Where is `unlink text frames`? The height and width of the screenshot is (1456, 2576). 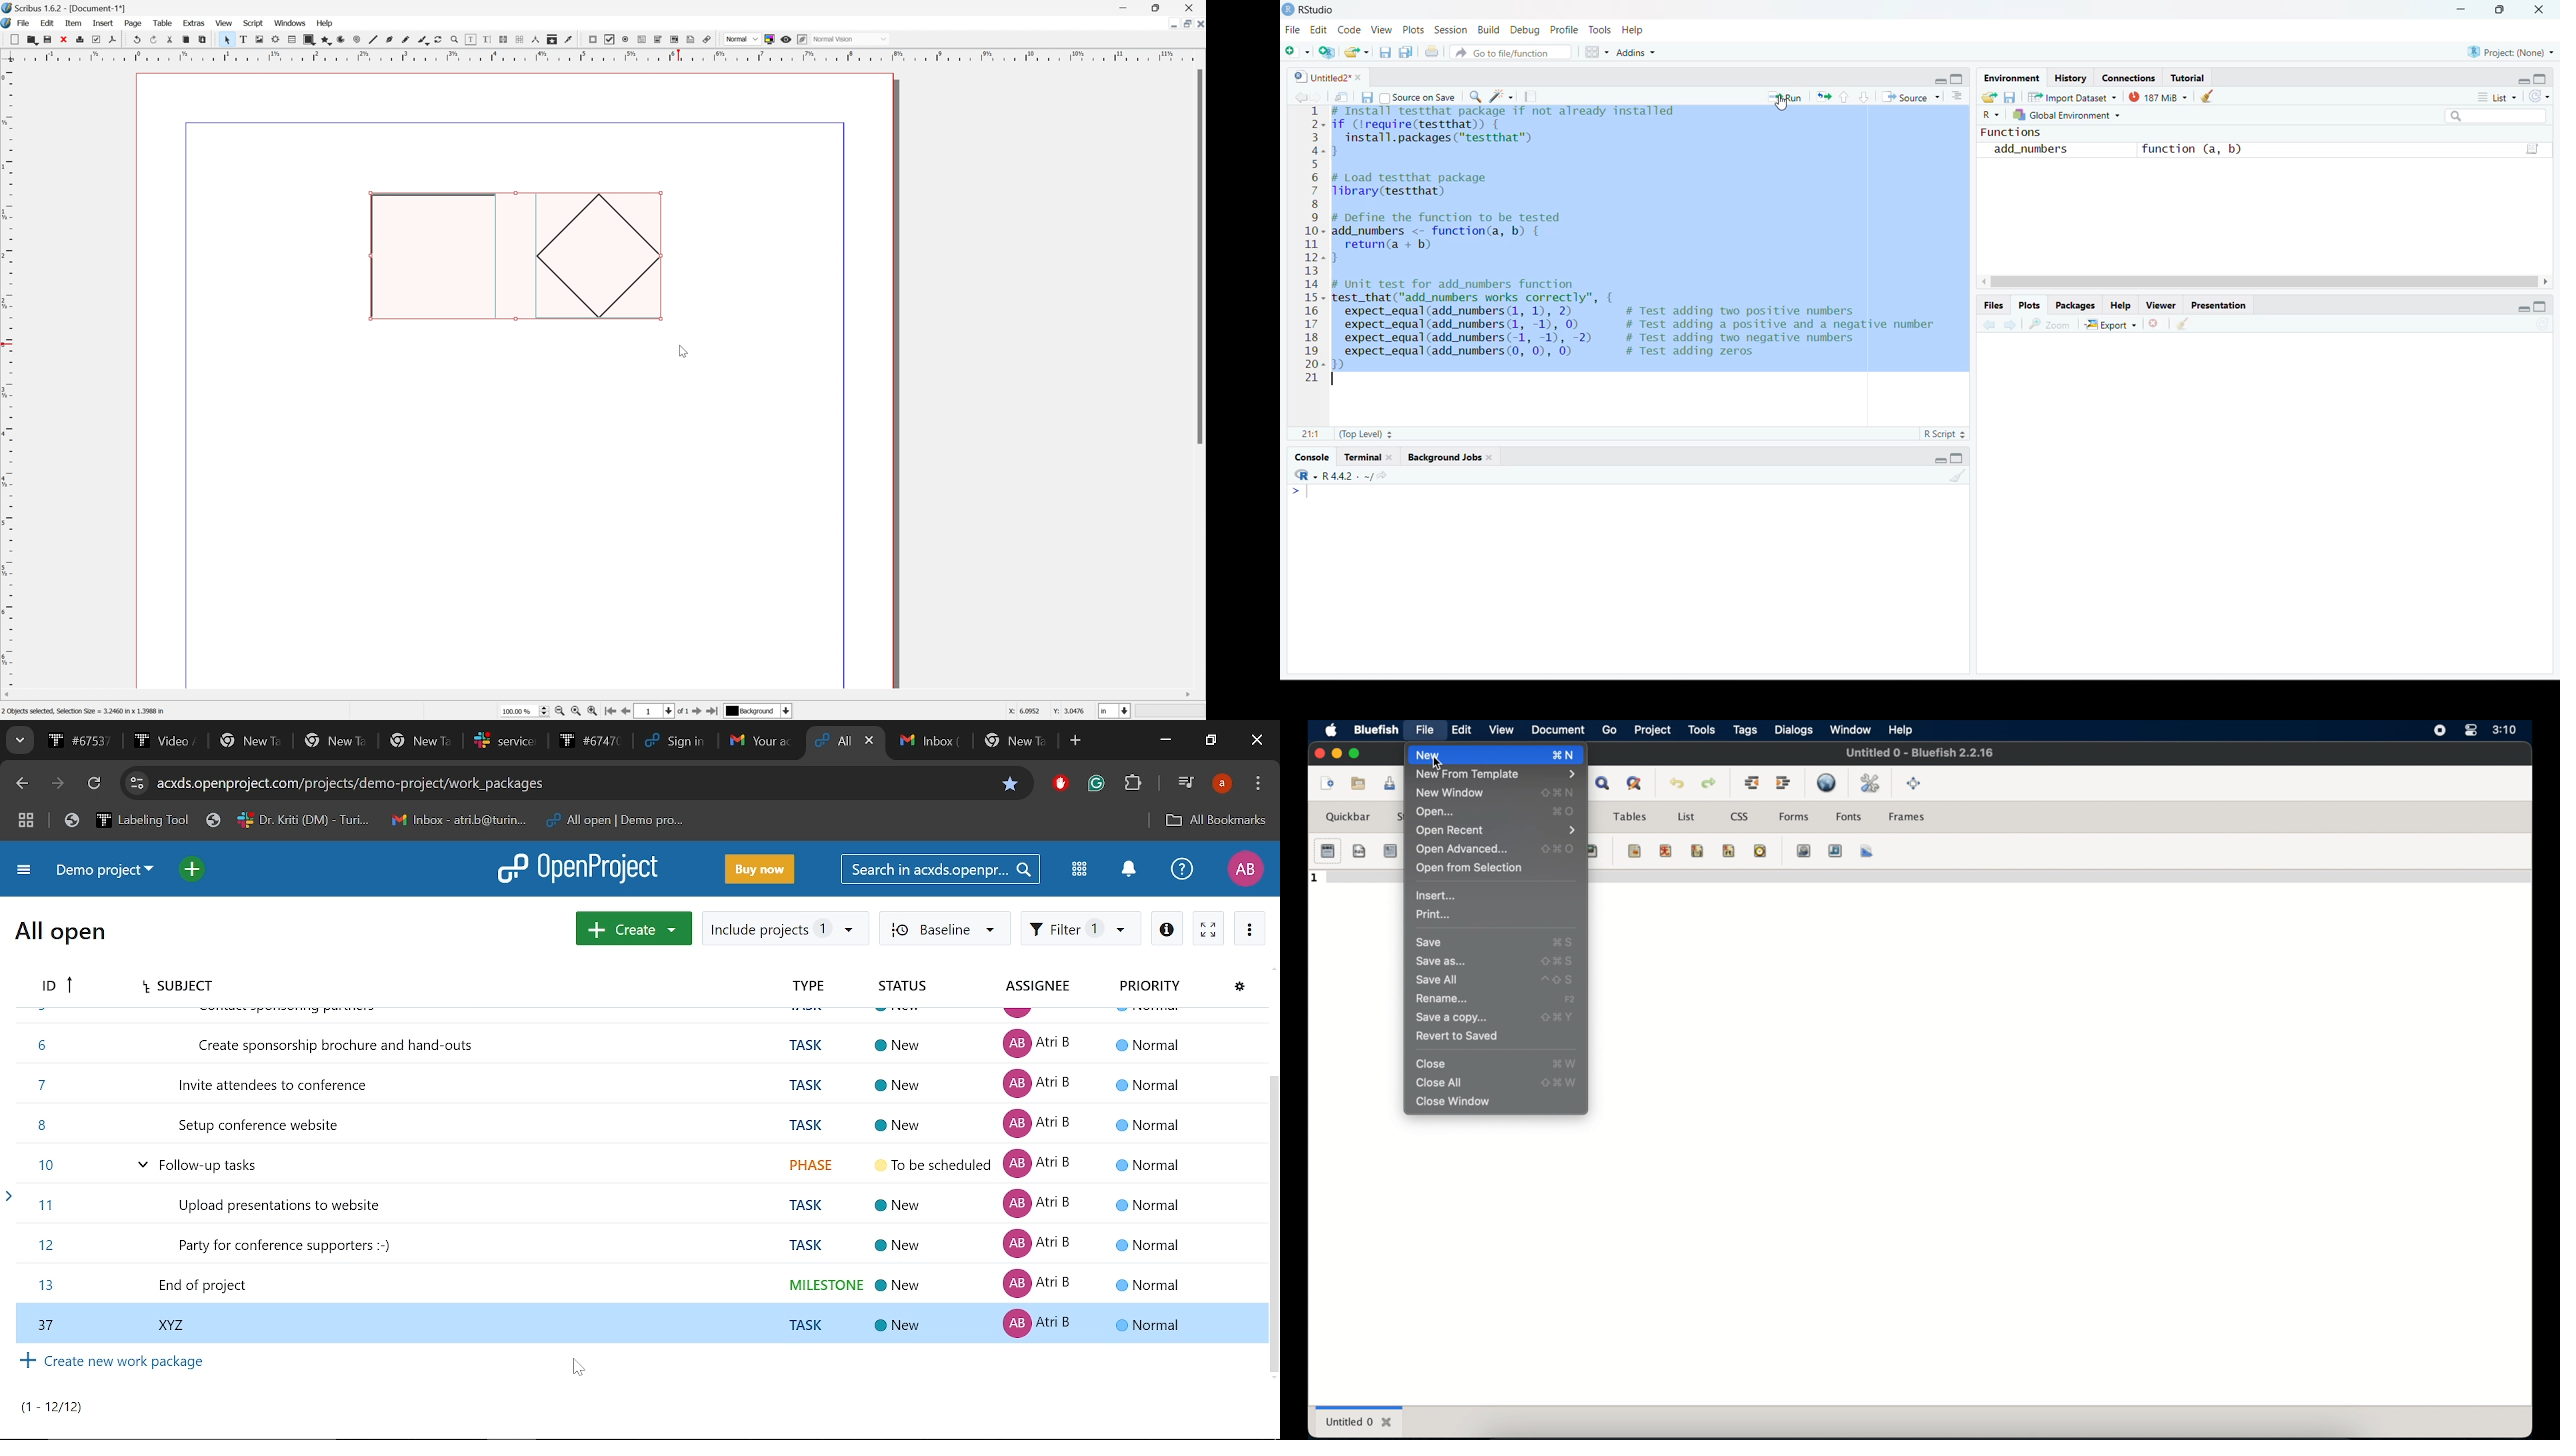 unlink text frames is located at coordinates (518, 39).